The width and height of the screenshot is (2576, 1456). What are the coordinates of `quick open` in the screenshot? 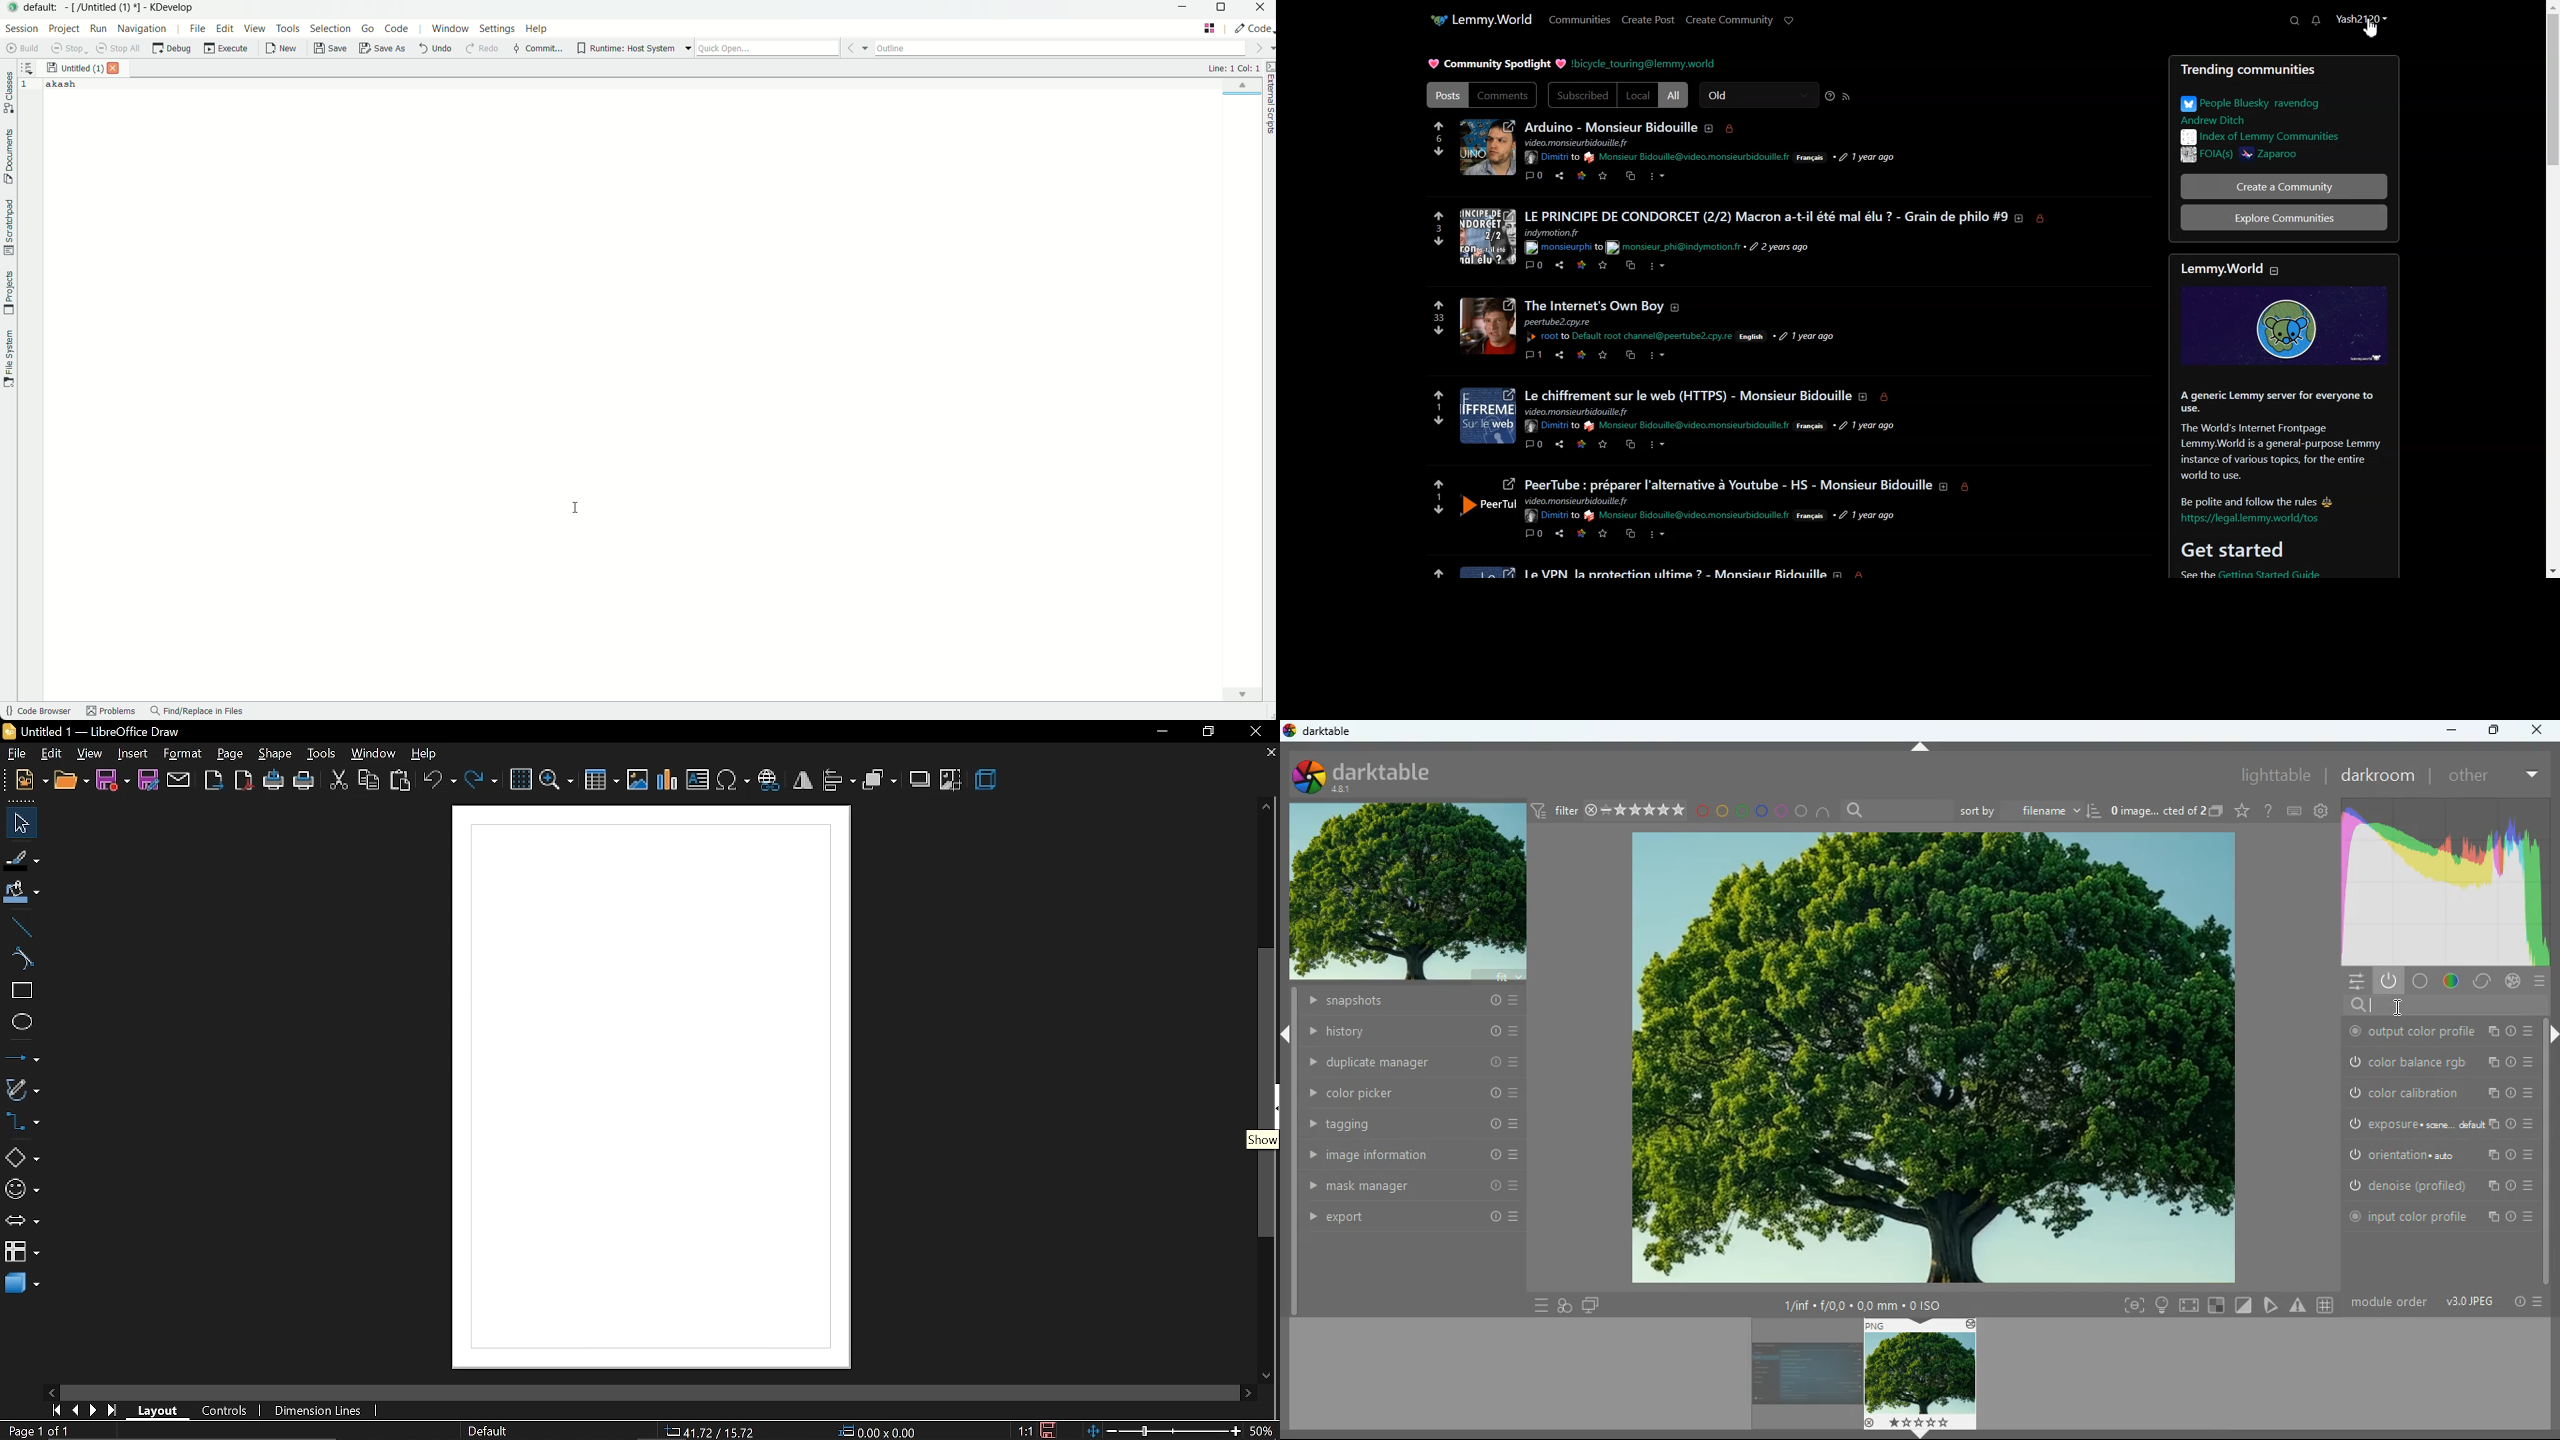 It's located at (767, 49).